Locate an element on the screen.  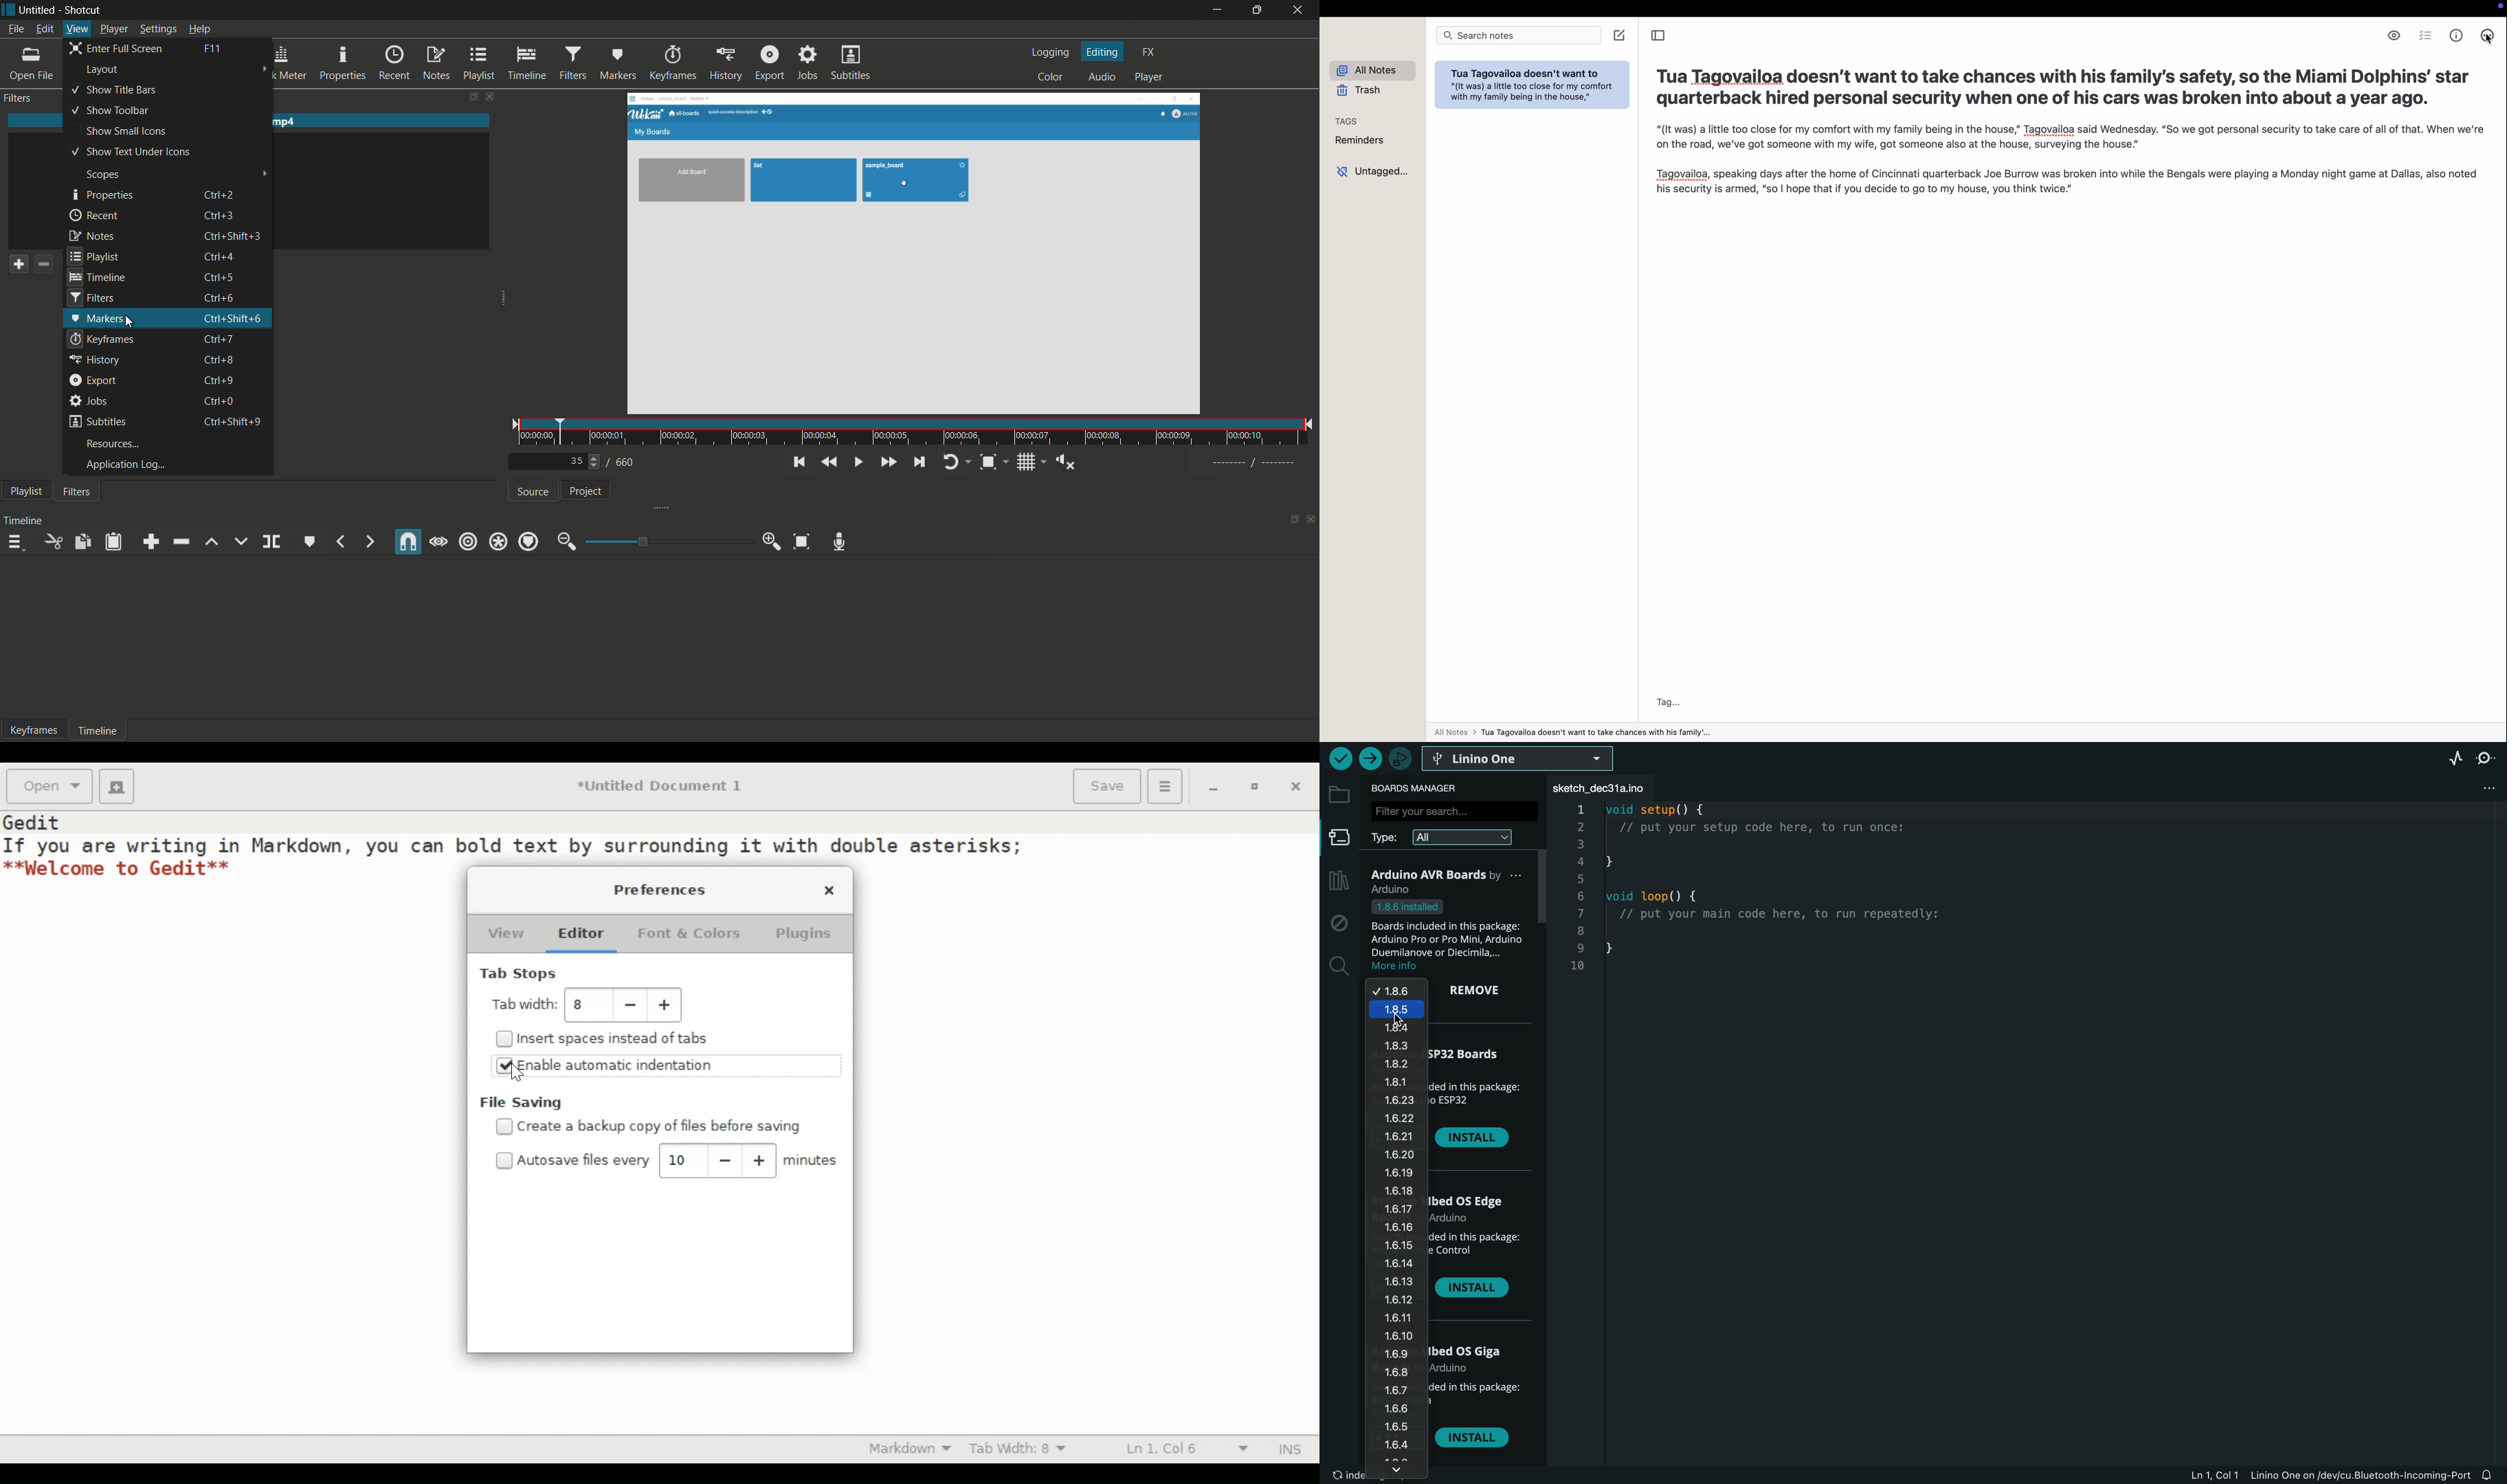
timeline menu is located at coordinates (14, 543).